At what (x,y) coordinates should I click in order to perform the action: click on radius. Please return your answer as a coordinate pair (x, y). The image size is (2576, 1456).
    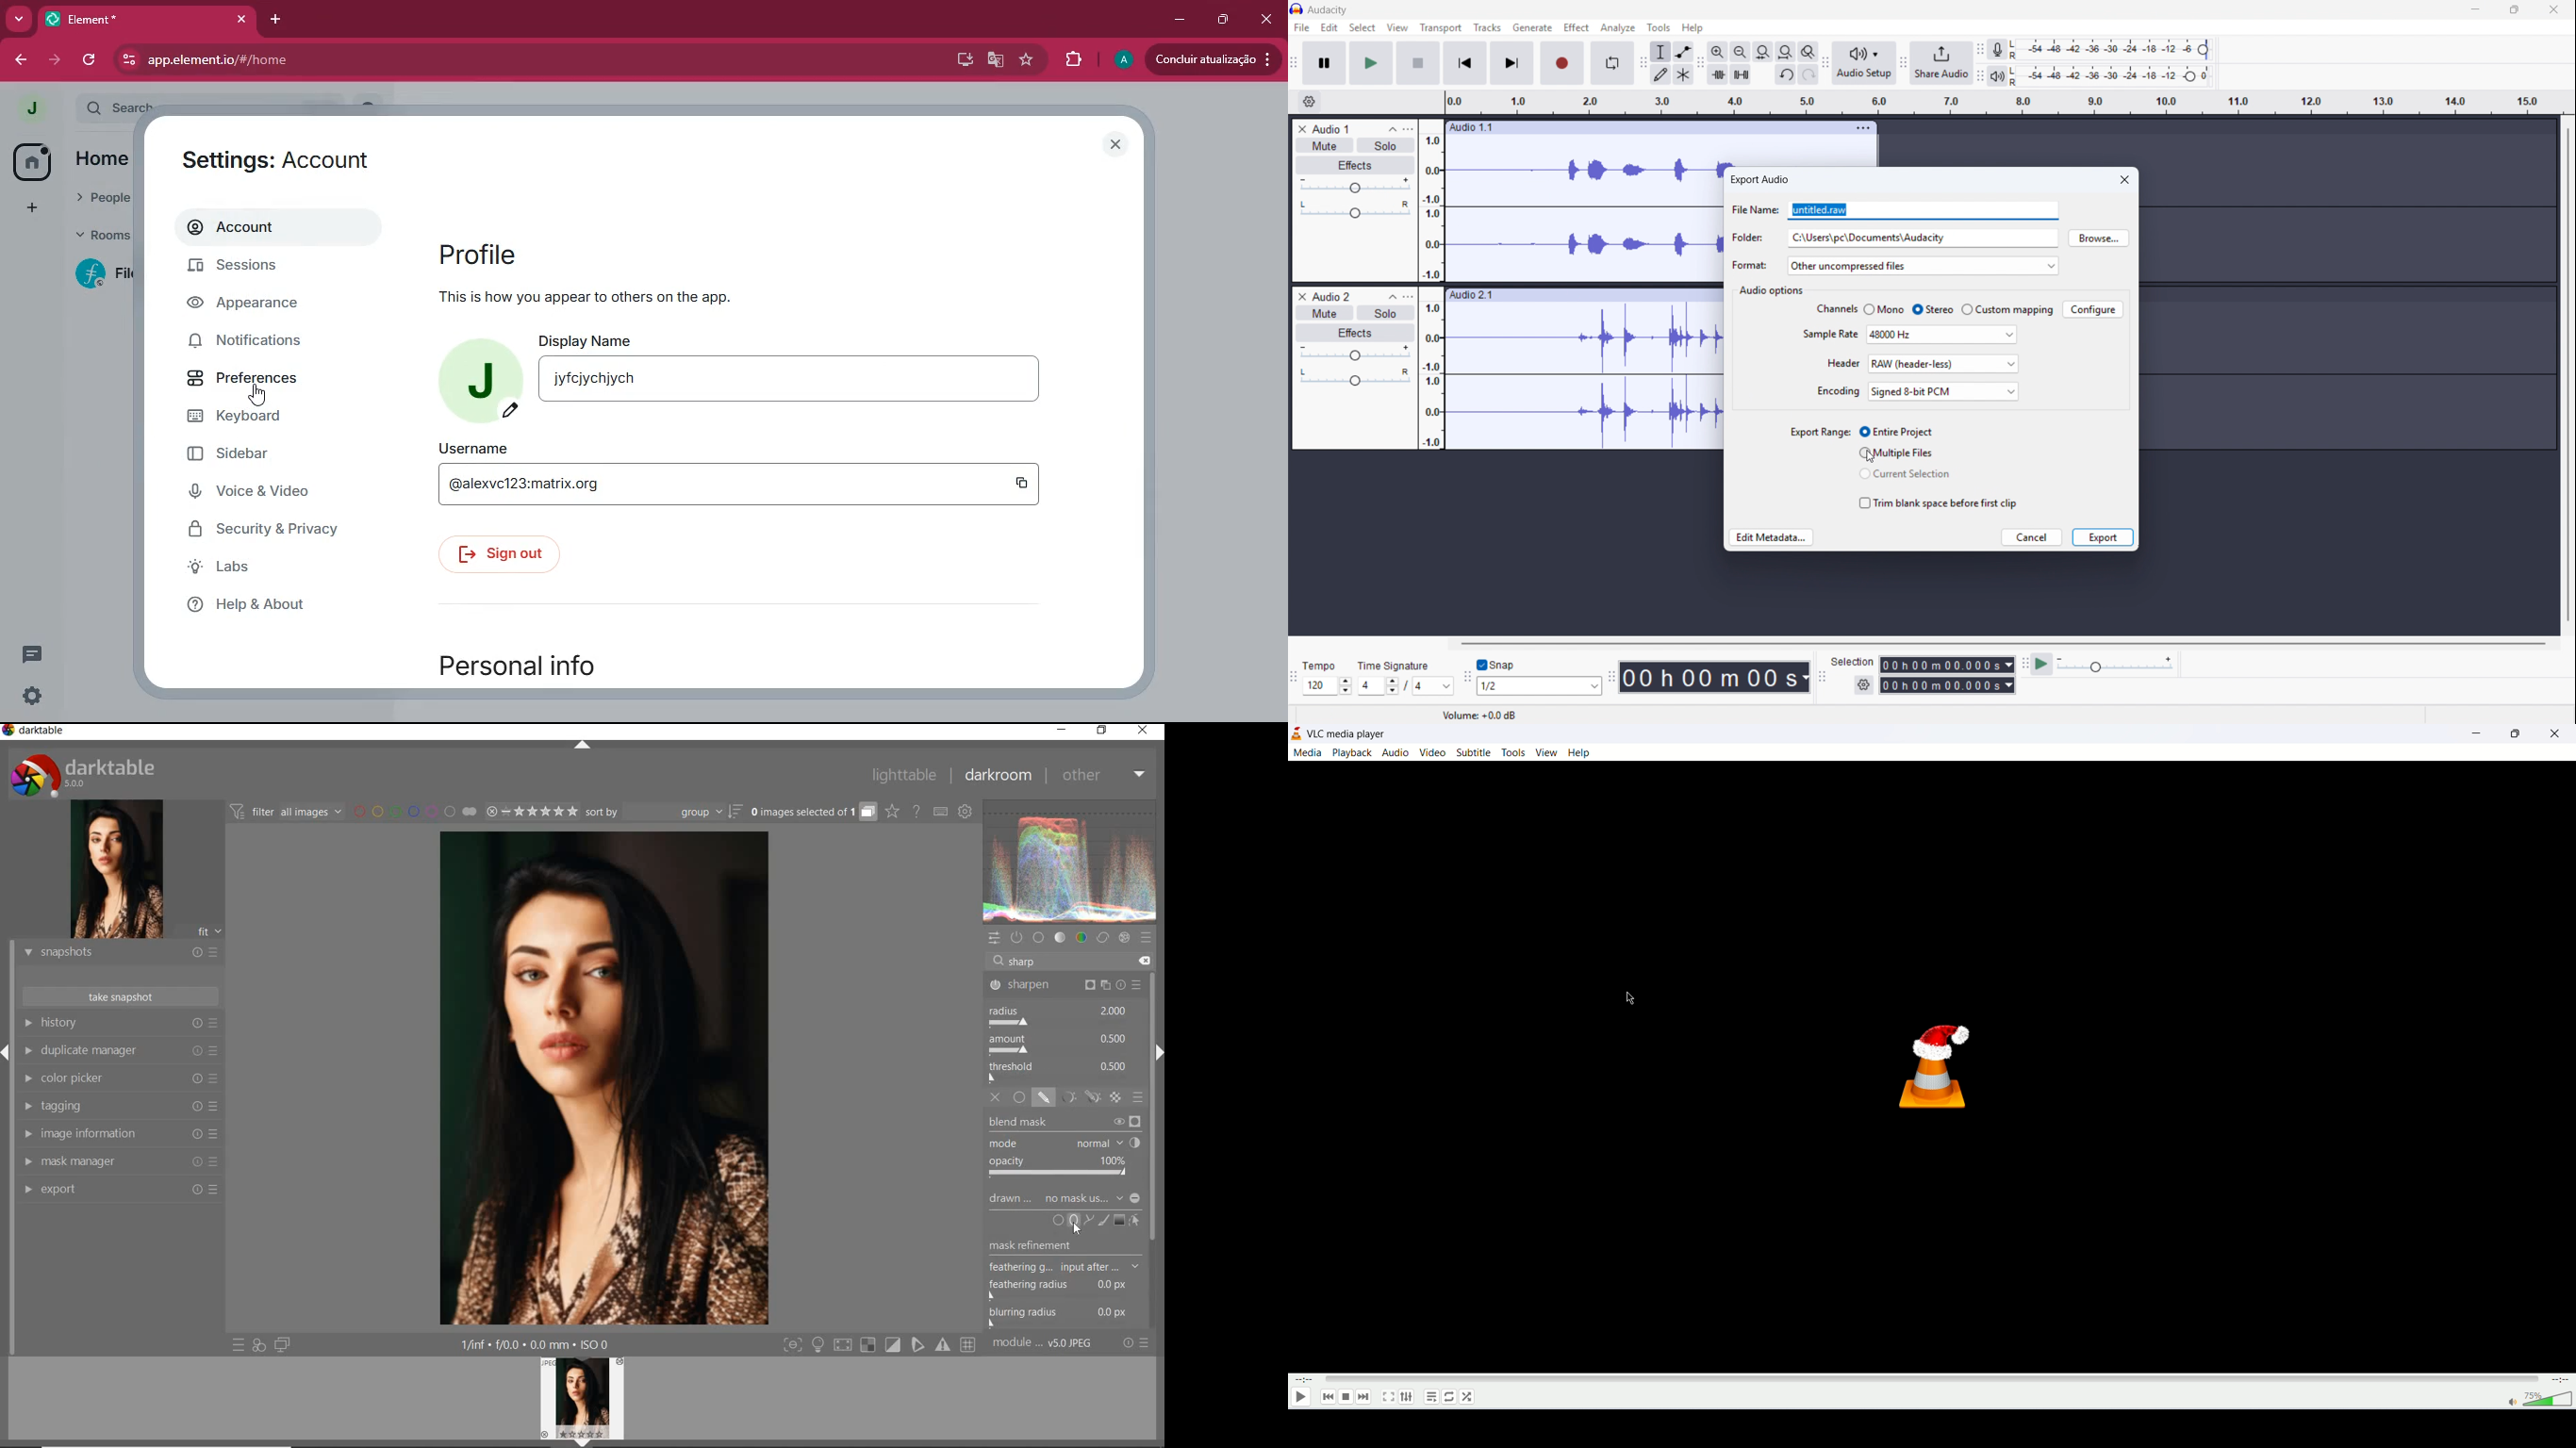
    Looking at the image, I should click on (1063, 1016).